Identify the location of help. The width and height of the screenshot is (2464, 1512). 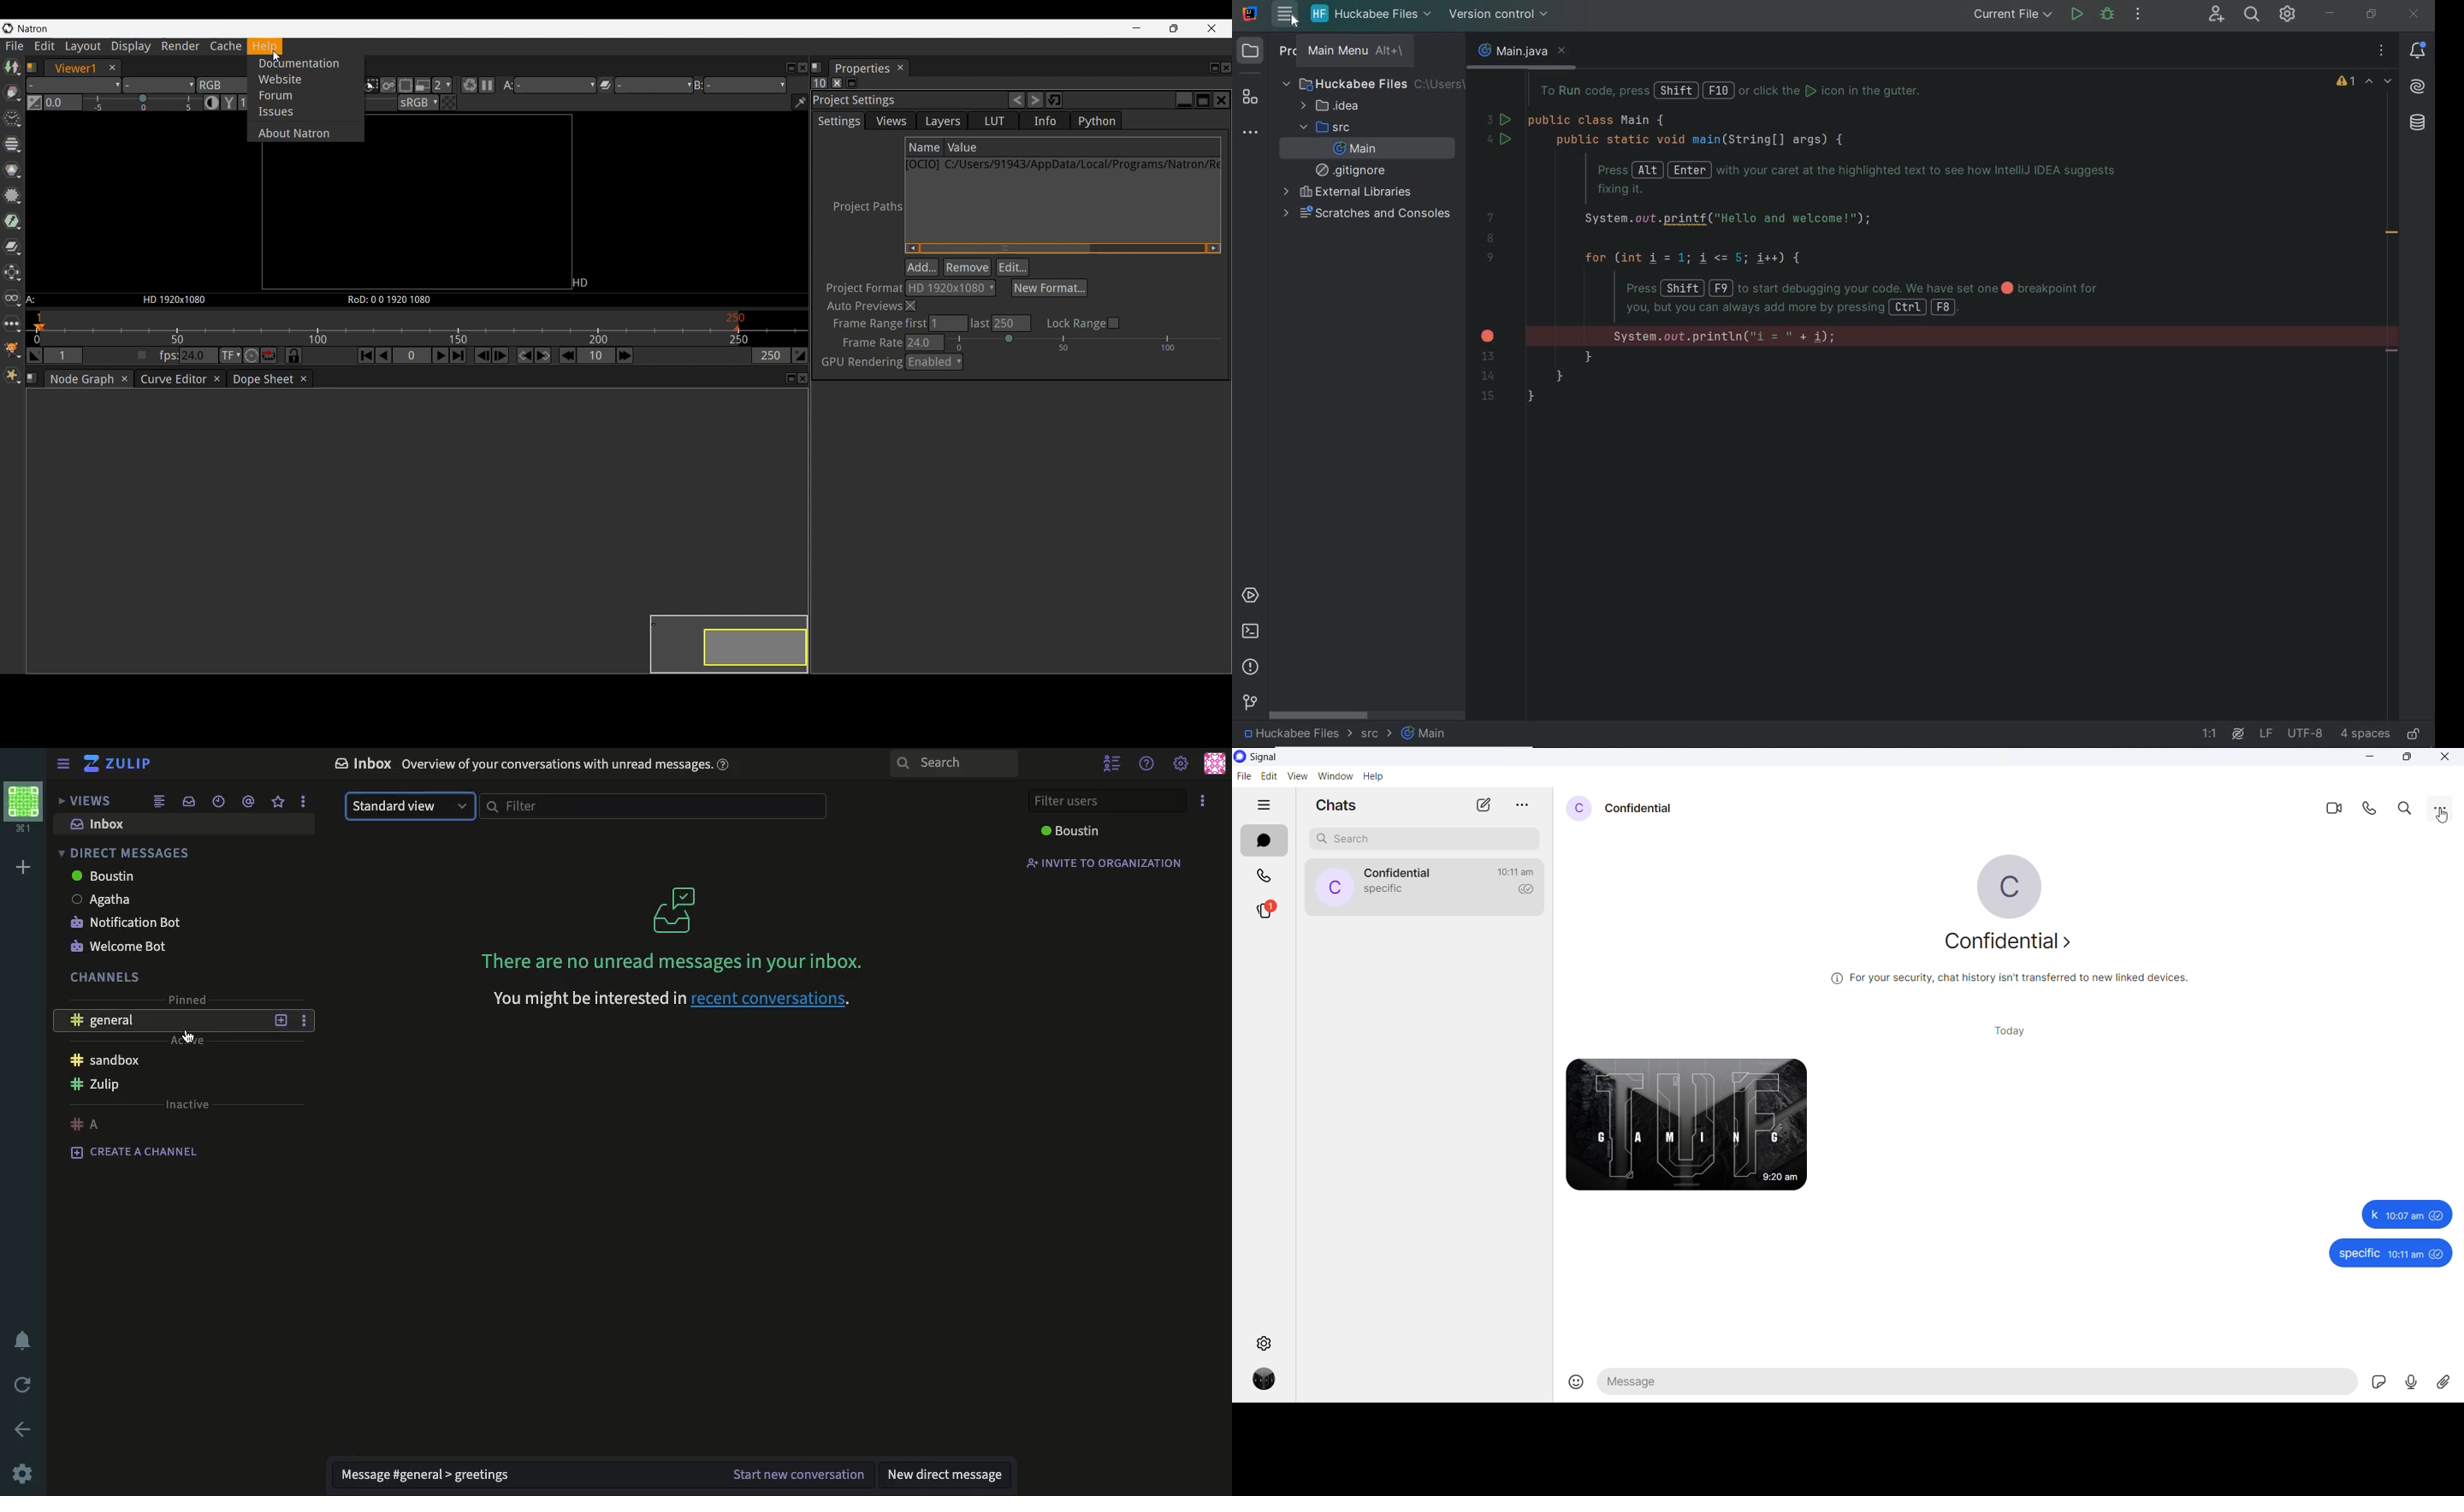
(1149, 762).